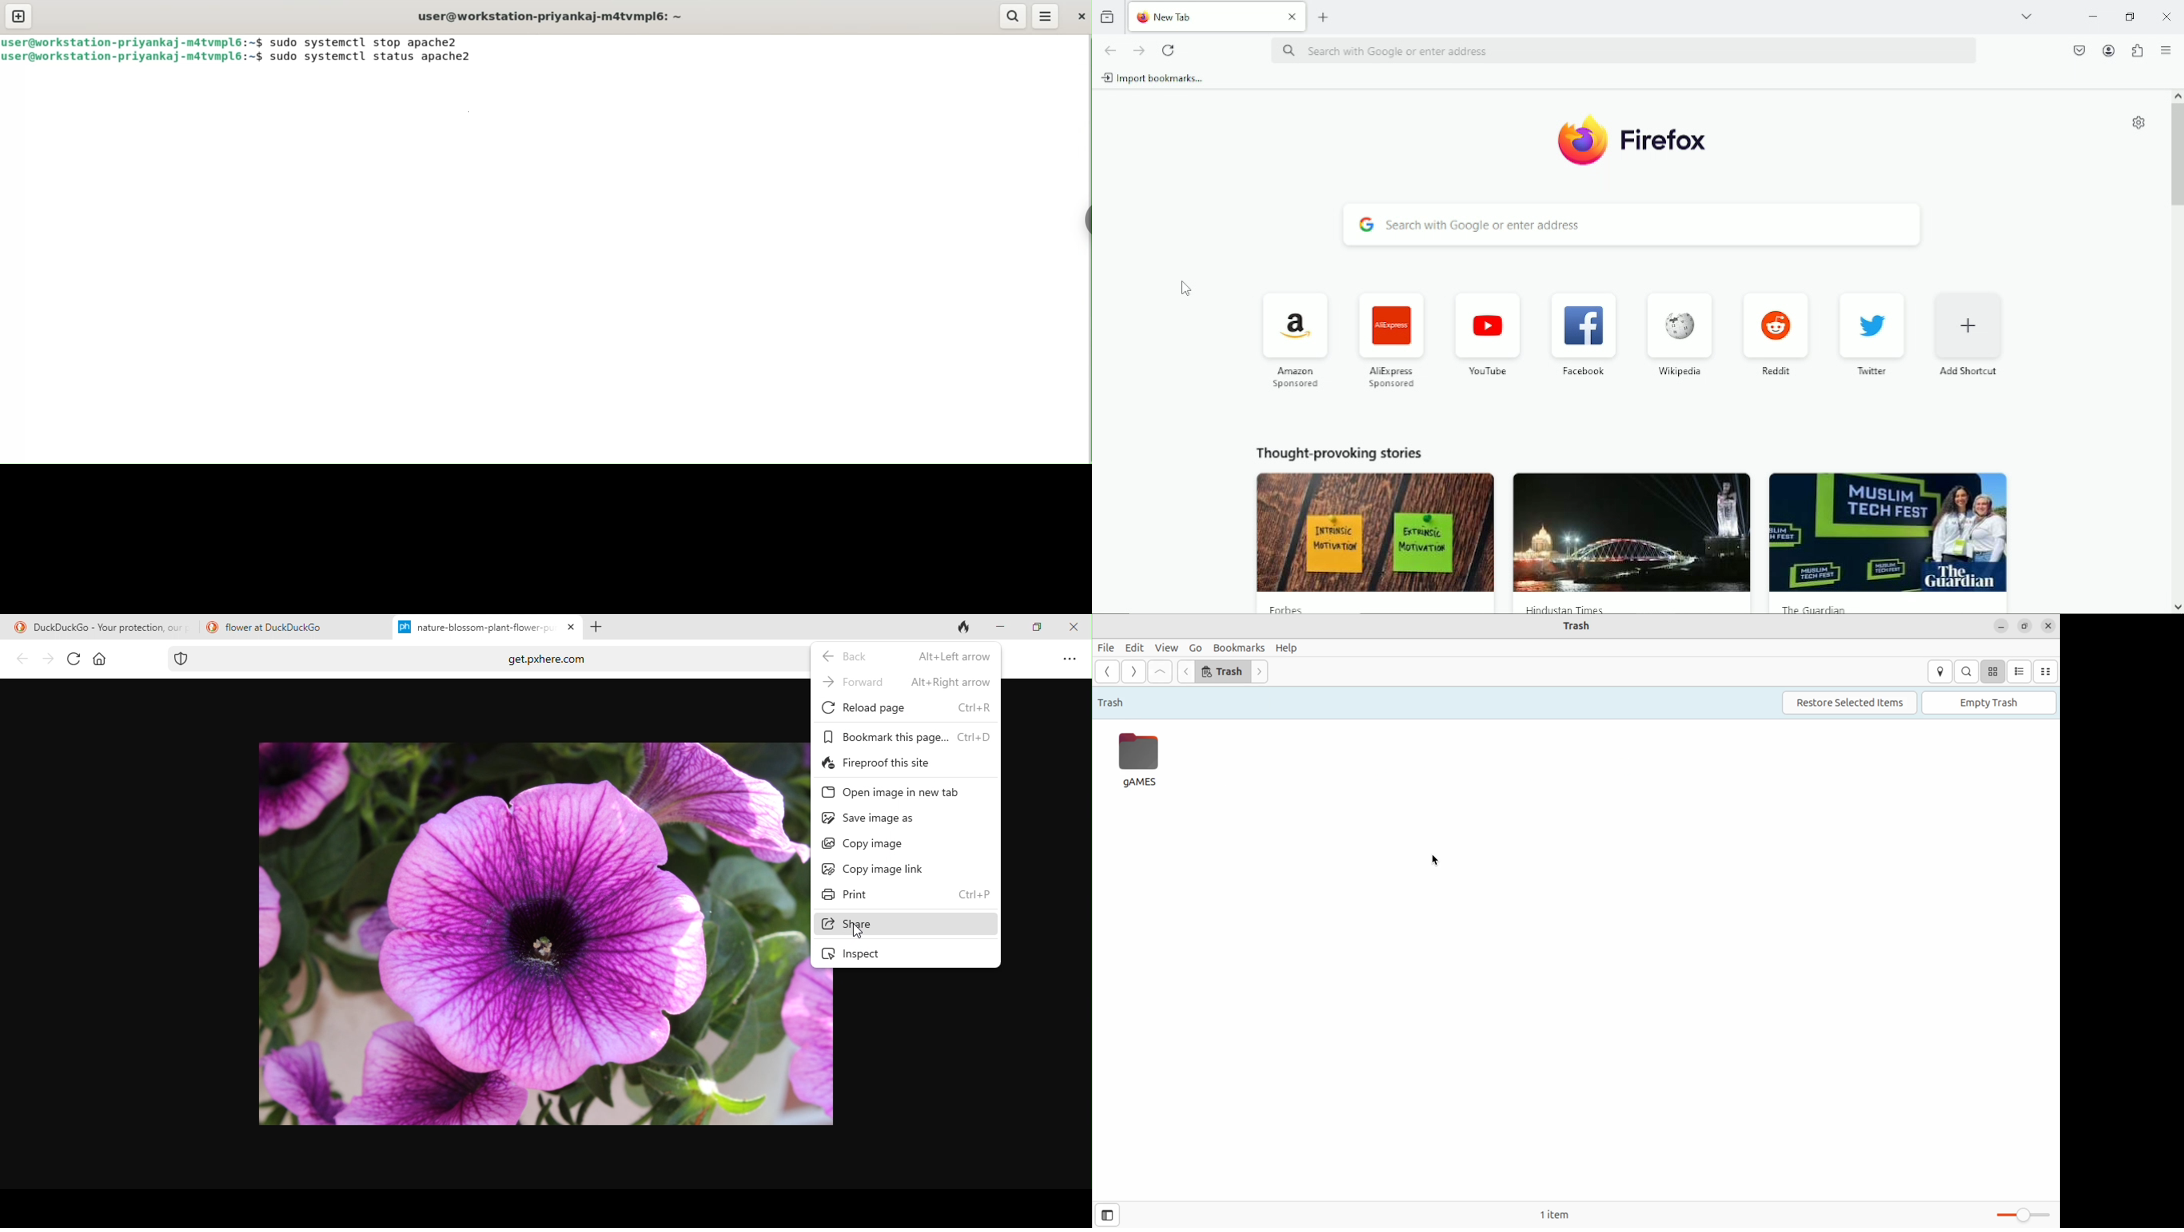 The width and height of the screenshot is (2184, 1232). What do you see at coordinates (1939, 670) in the screenshot?
I see `location ` at bounding box center [1939, 670].